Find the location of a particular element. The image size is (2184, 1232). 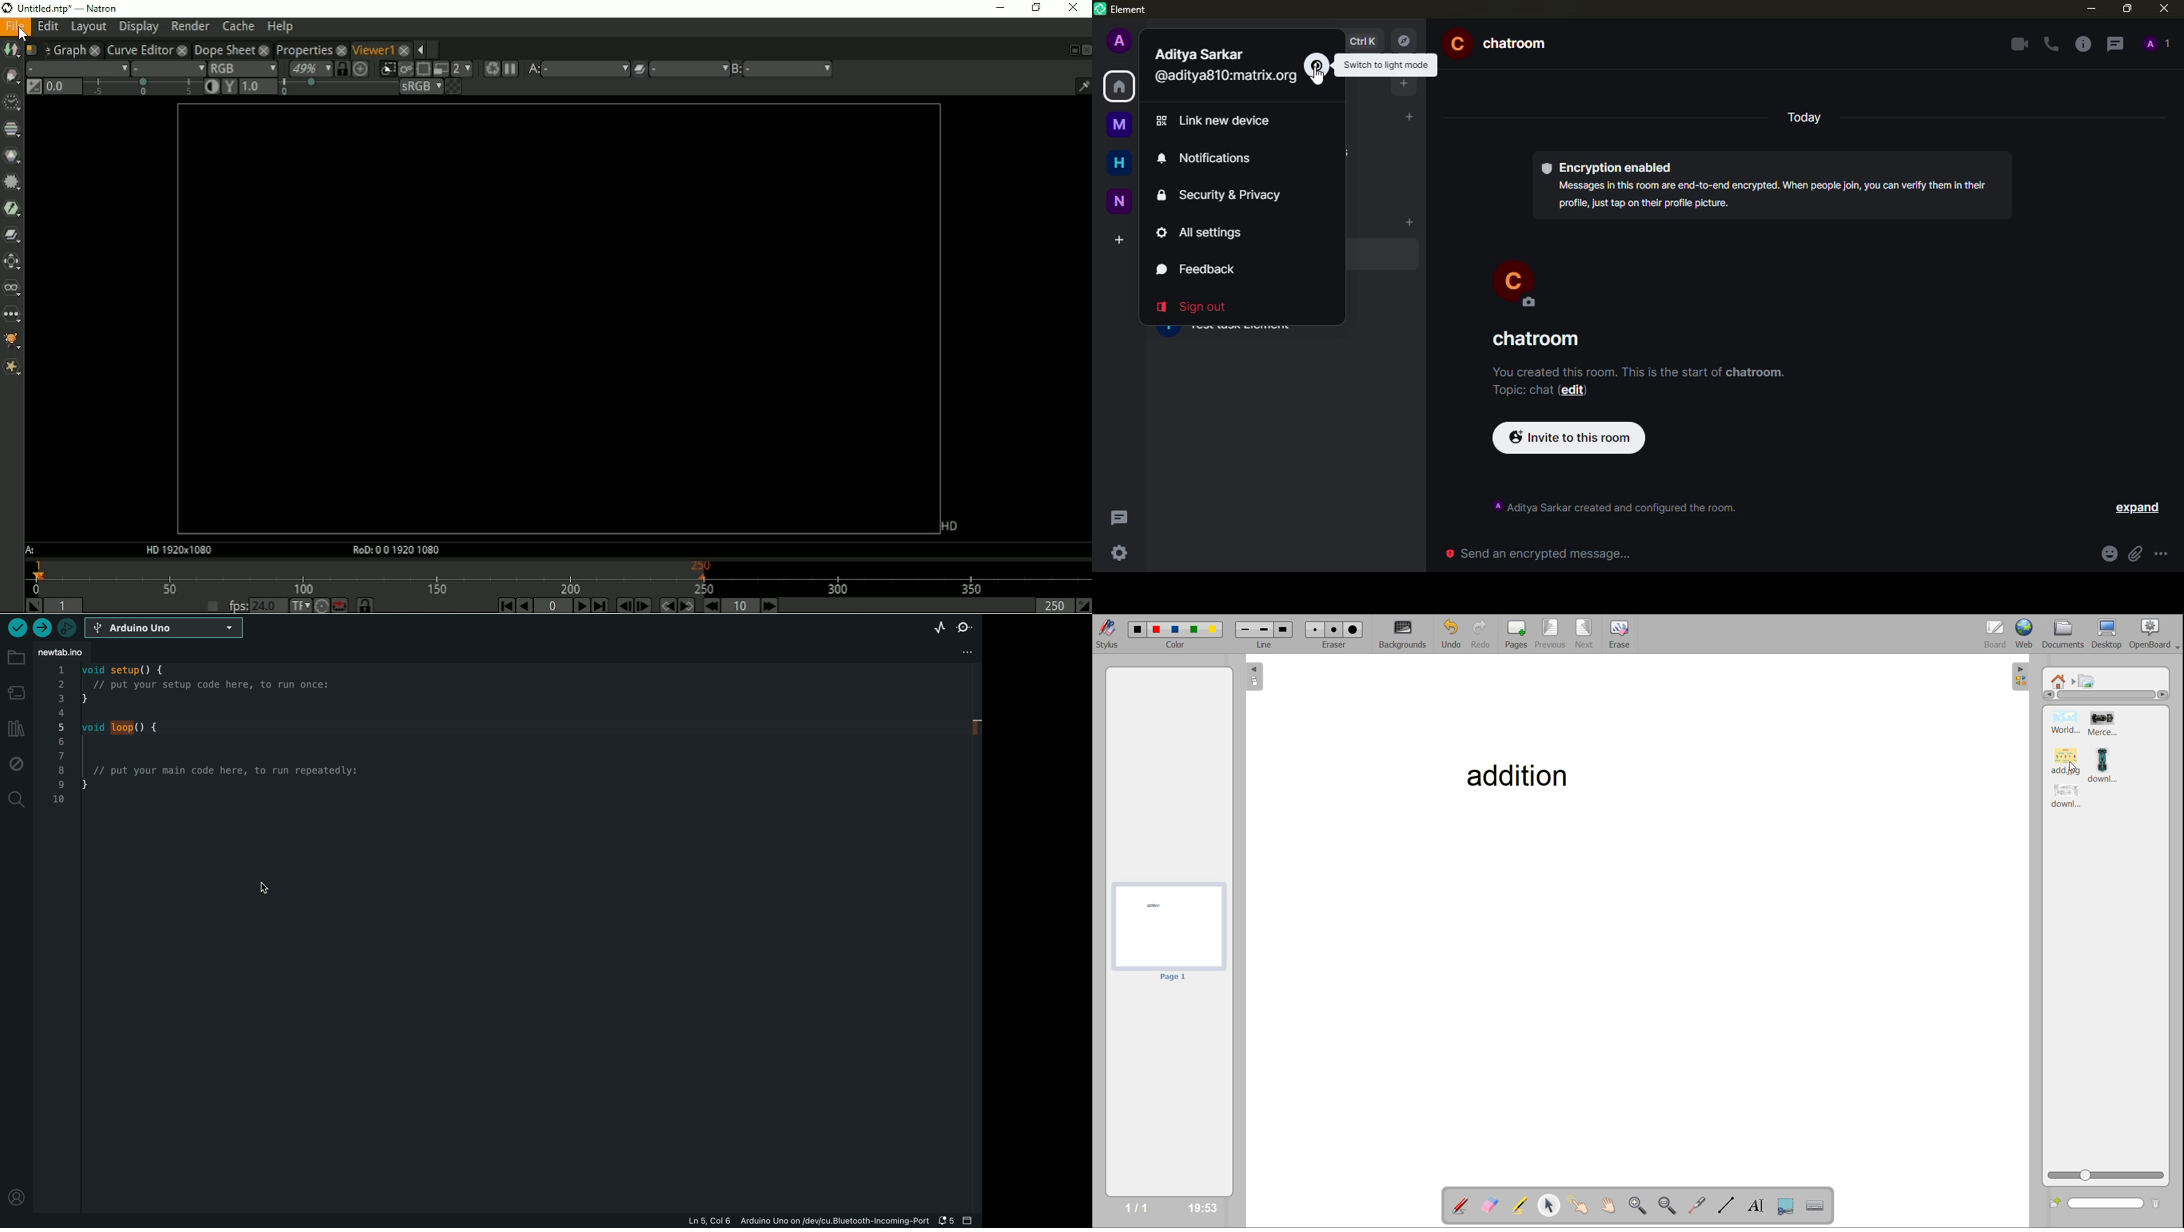

cursor is located at coordinates (1321, 82).